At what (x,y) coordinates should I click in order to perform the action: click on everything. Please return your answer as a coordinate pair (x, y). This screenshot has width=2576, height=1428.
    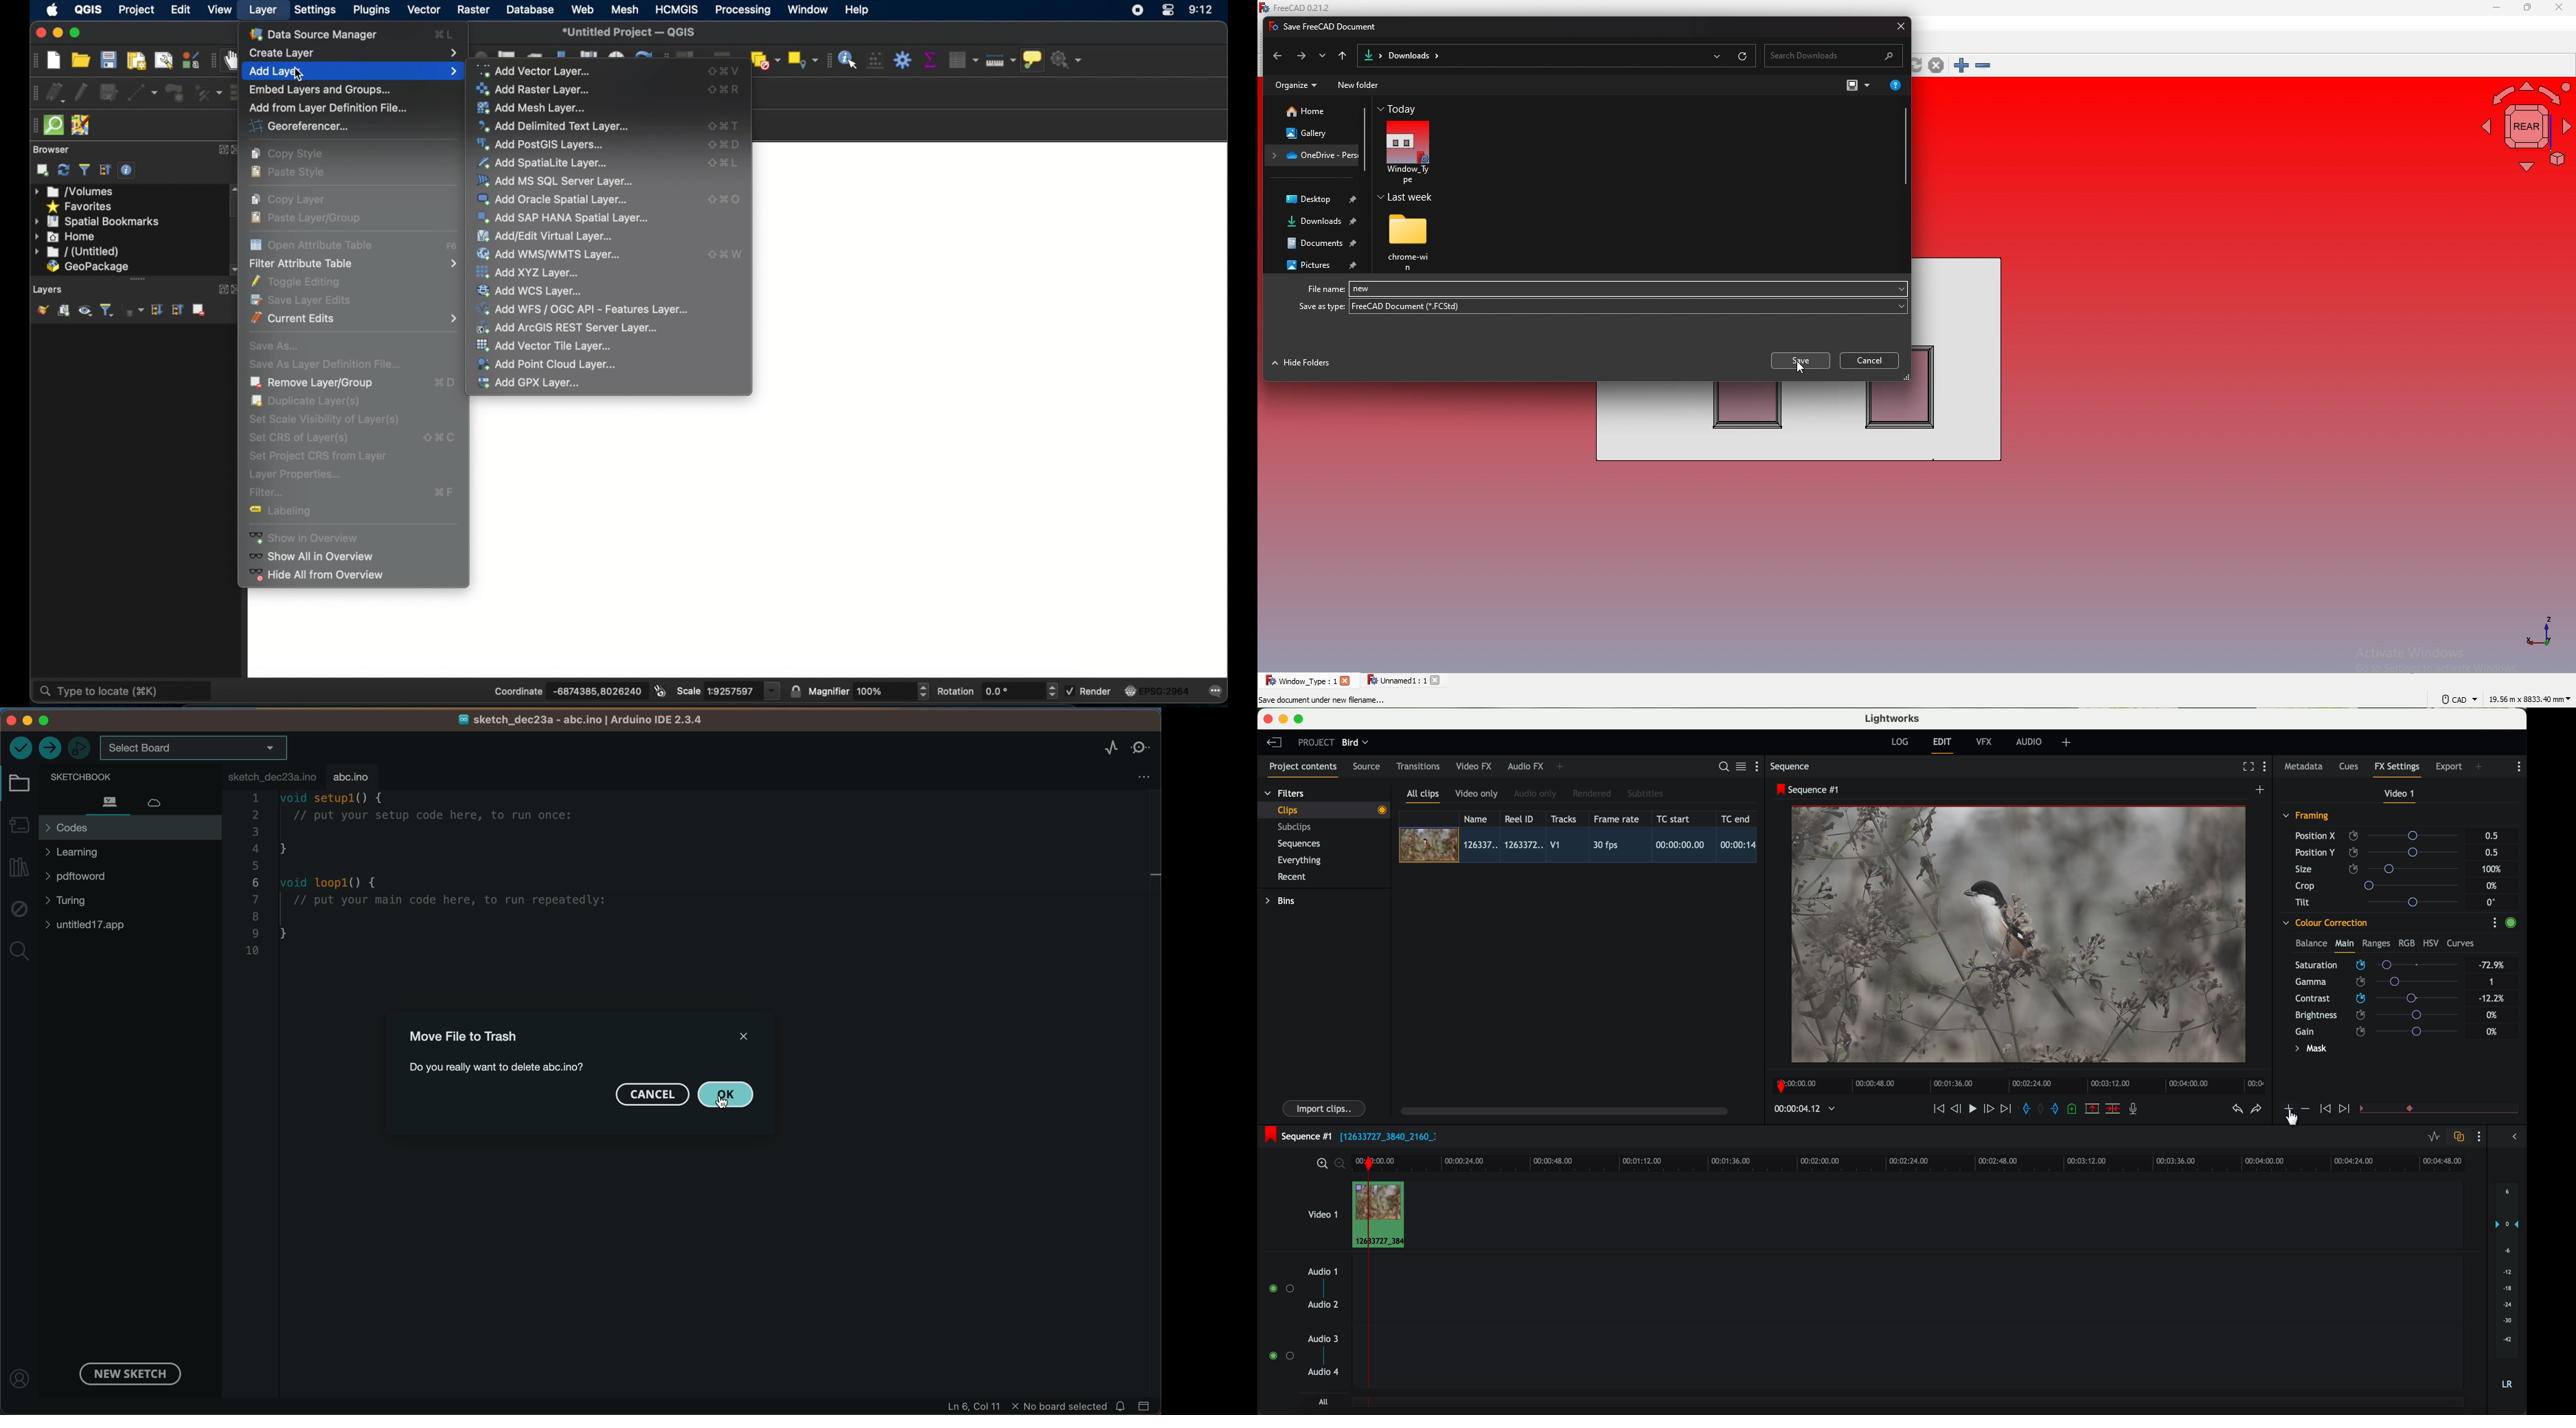
    Looking at the image, I should click on (1300, 861).